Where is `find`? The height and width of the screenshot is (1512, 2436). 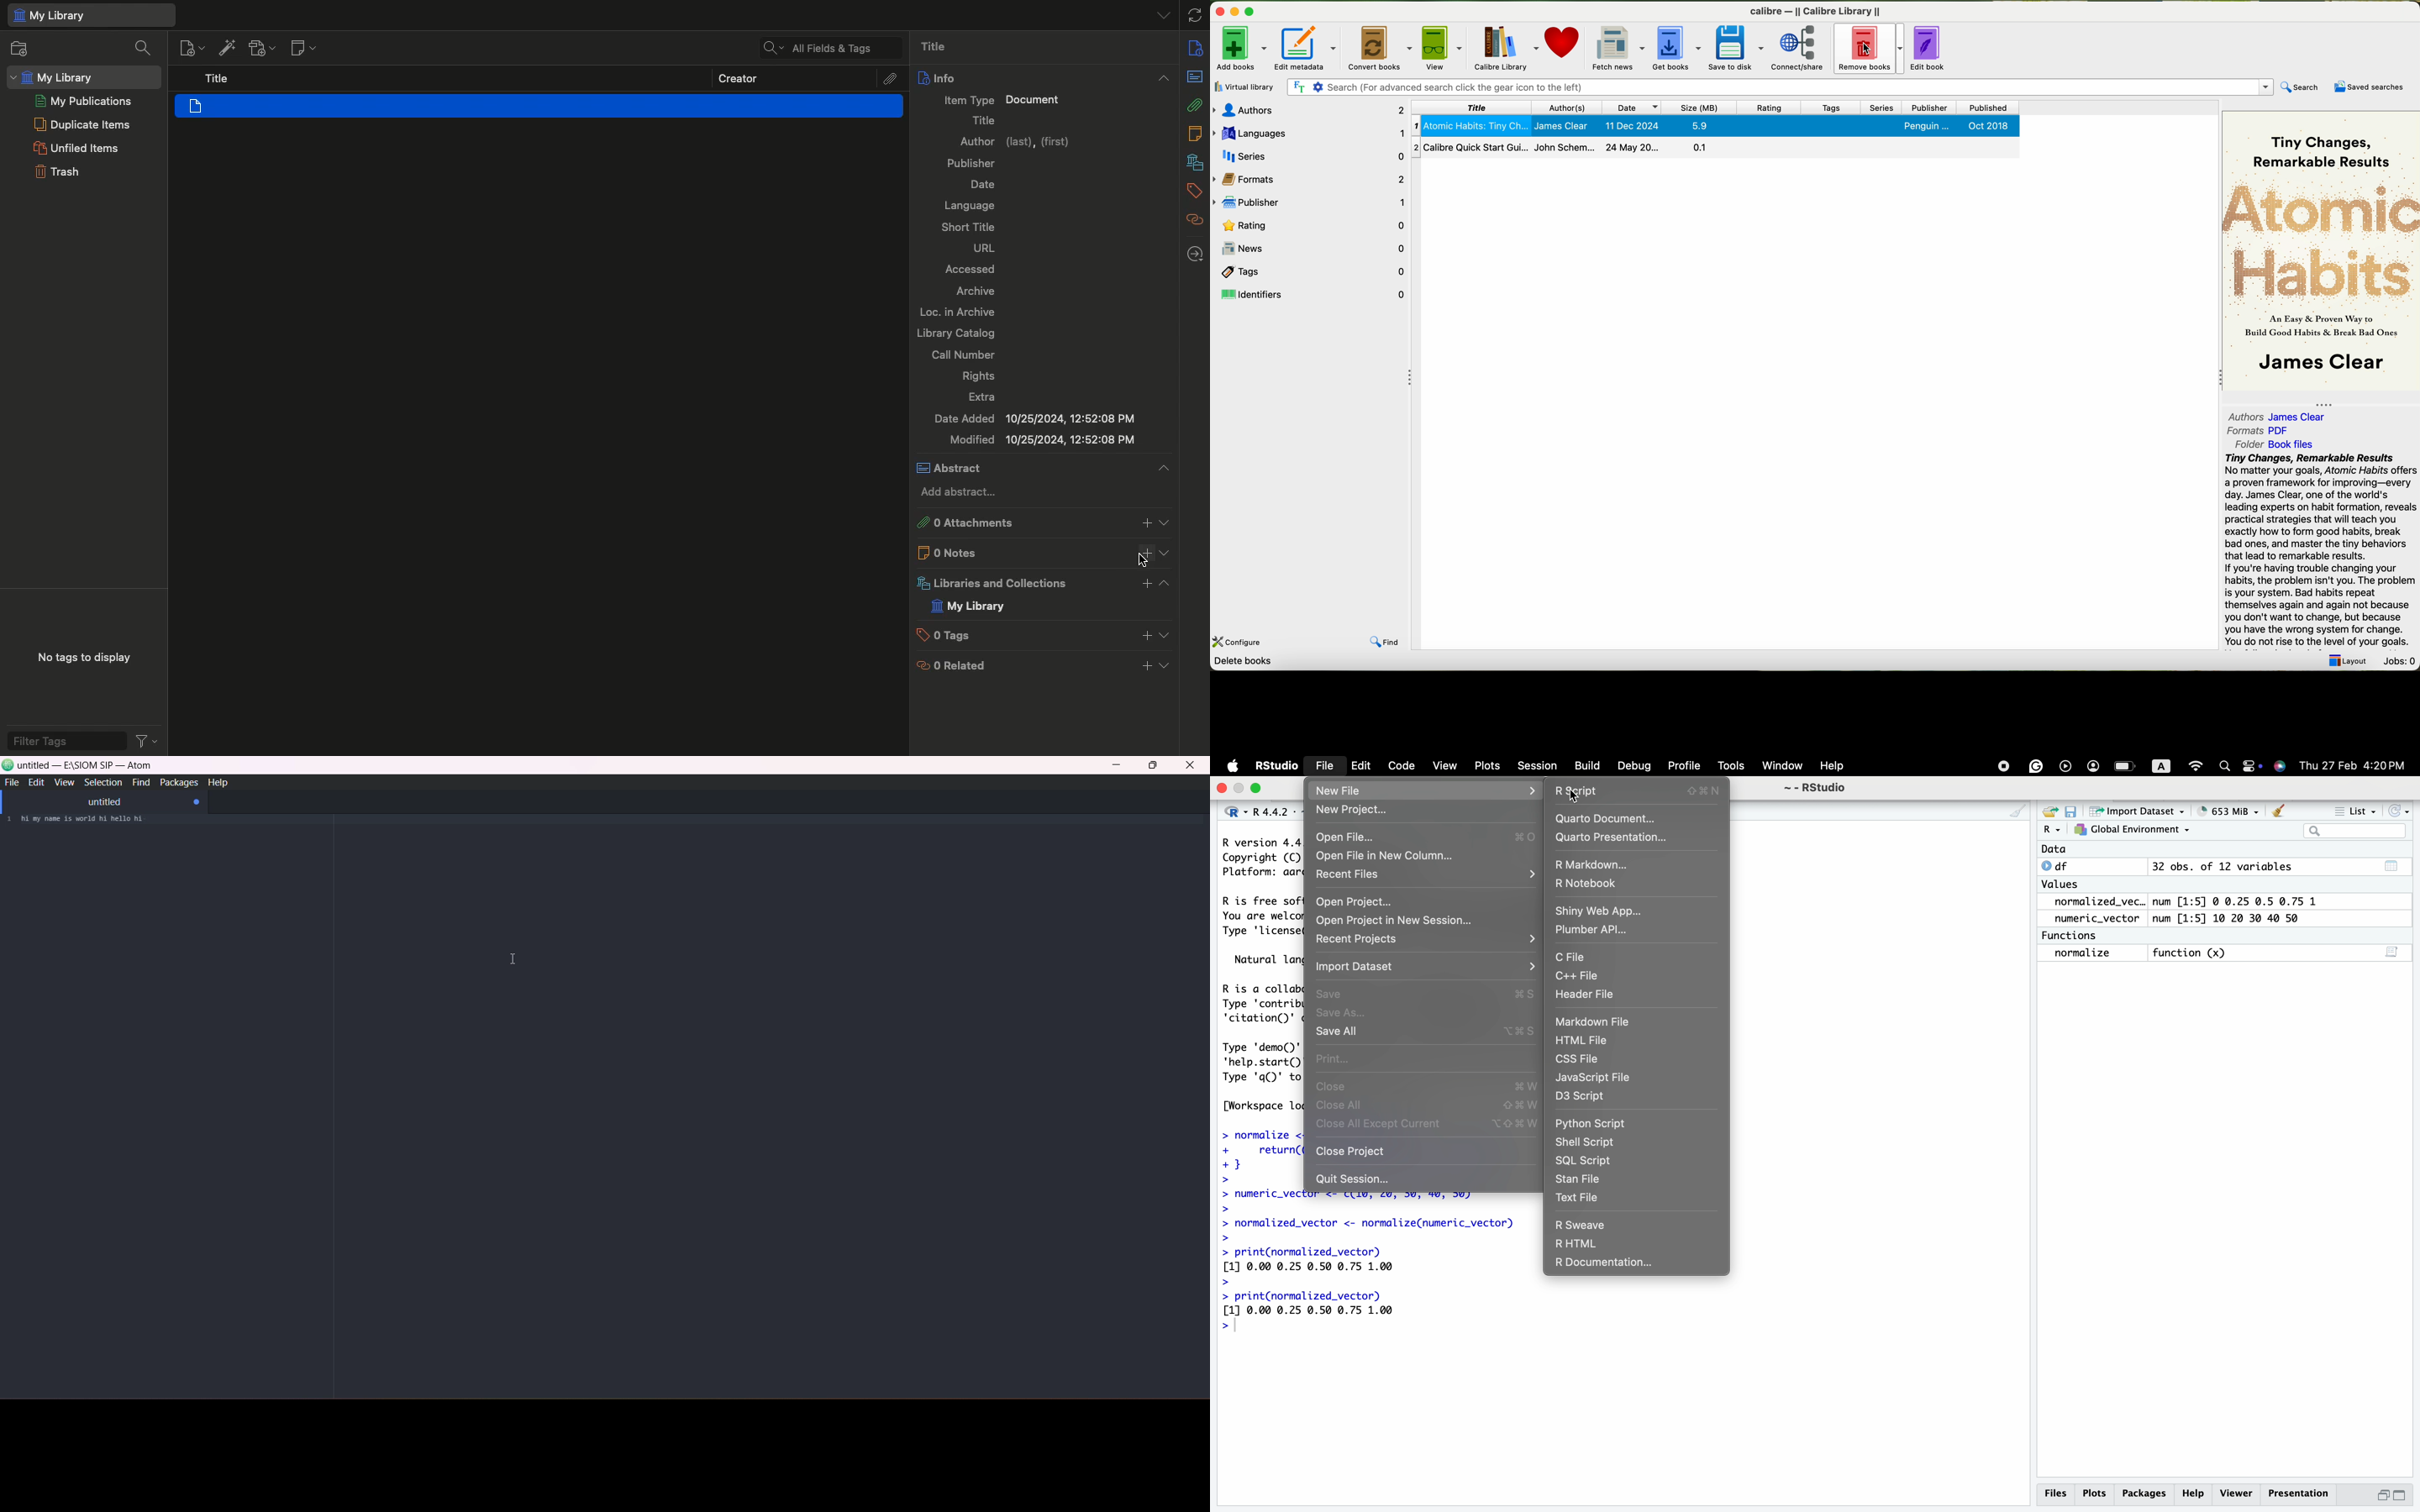
find is located at coordinates (1387, 643).